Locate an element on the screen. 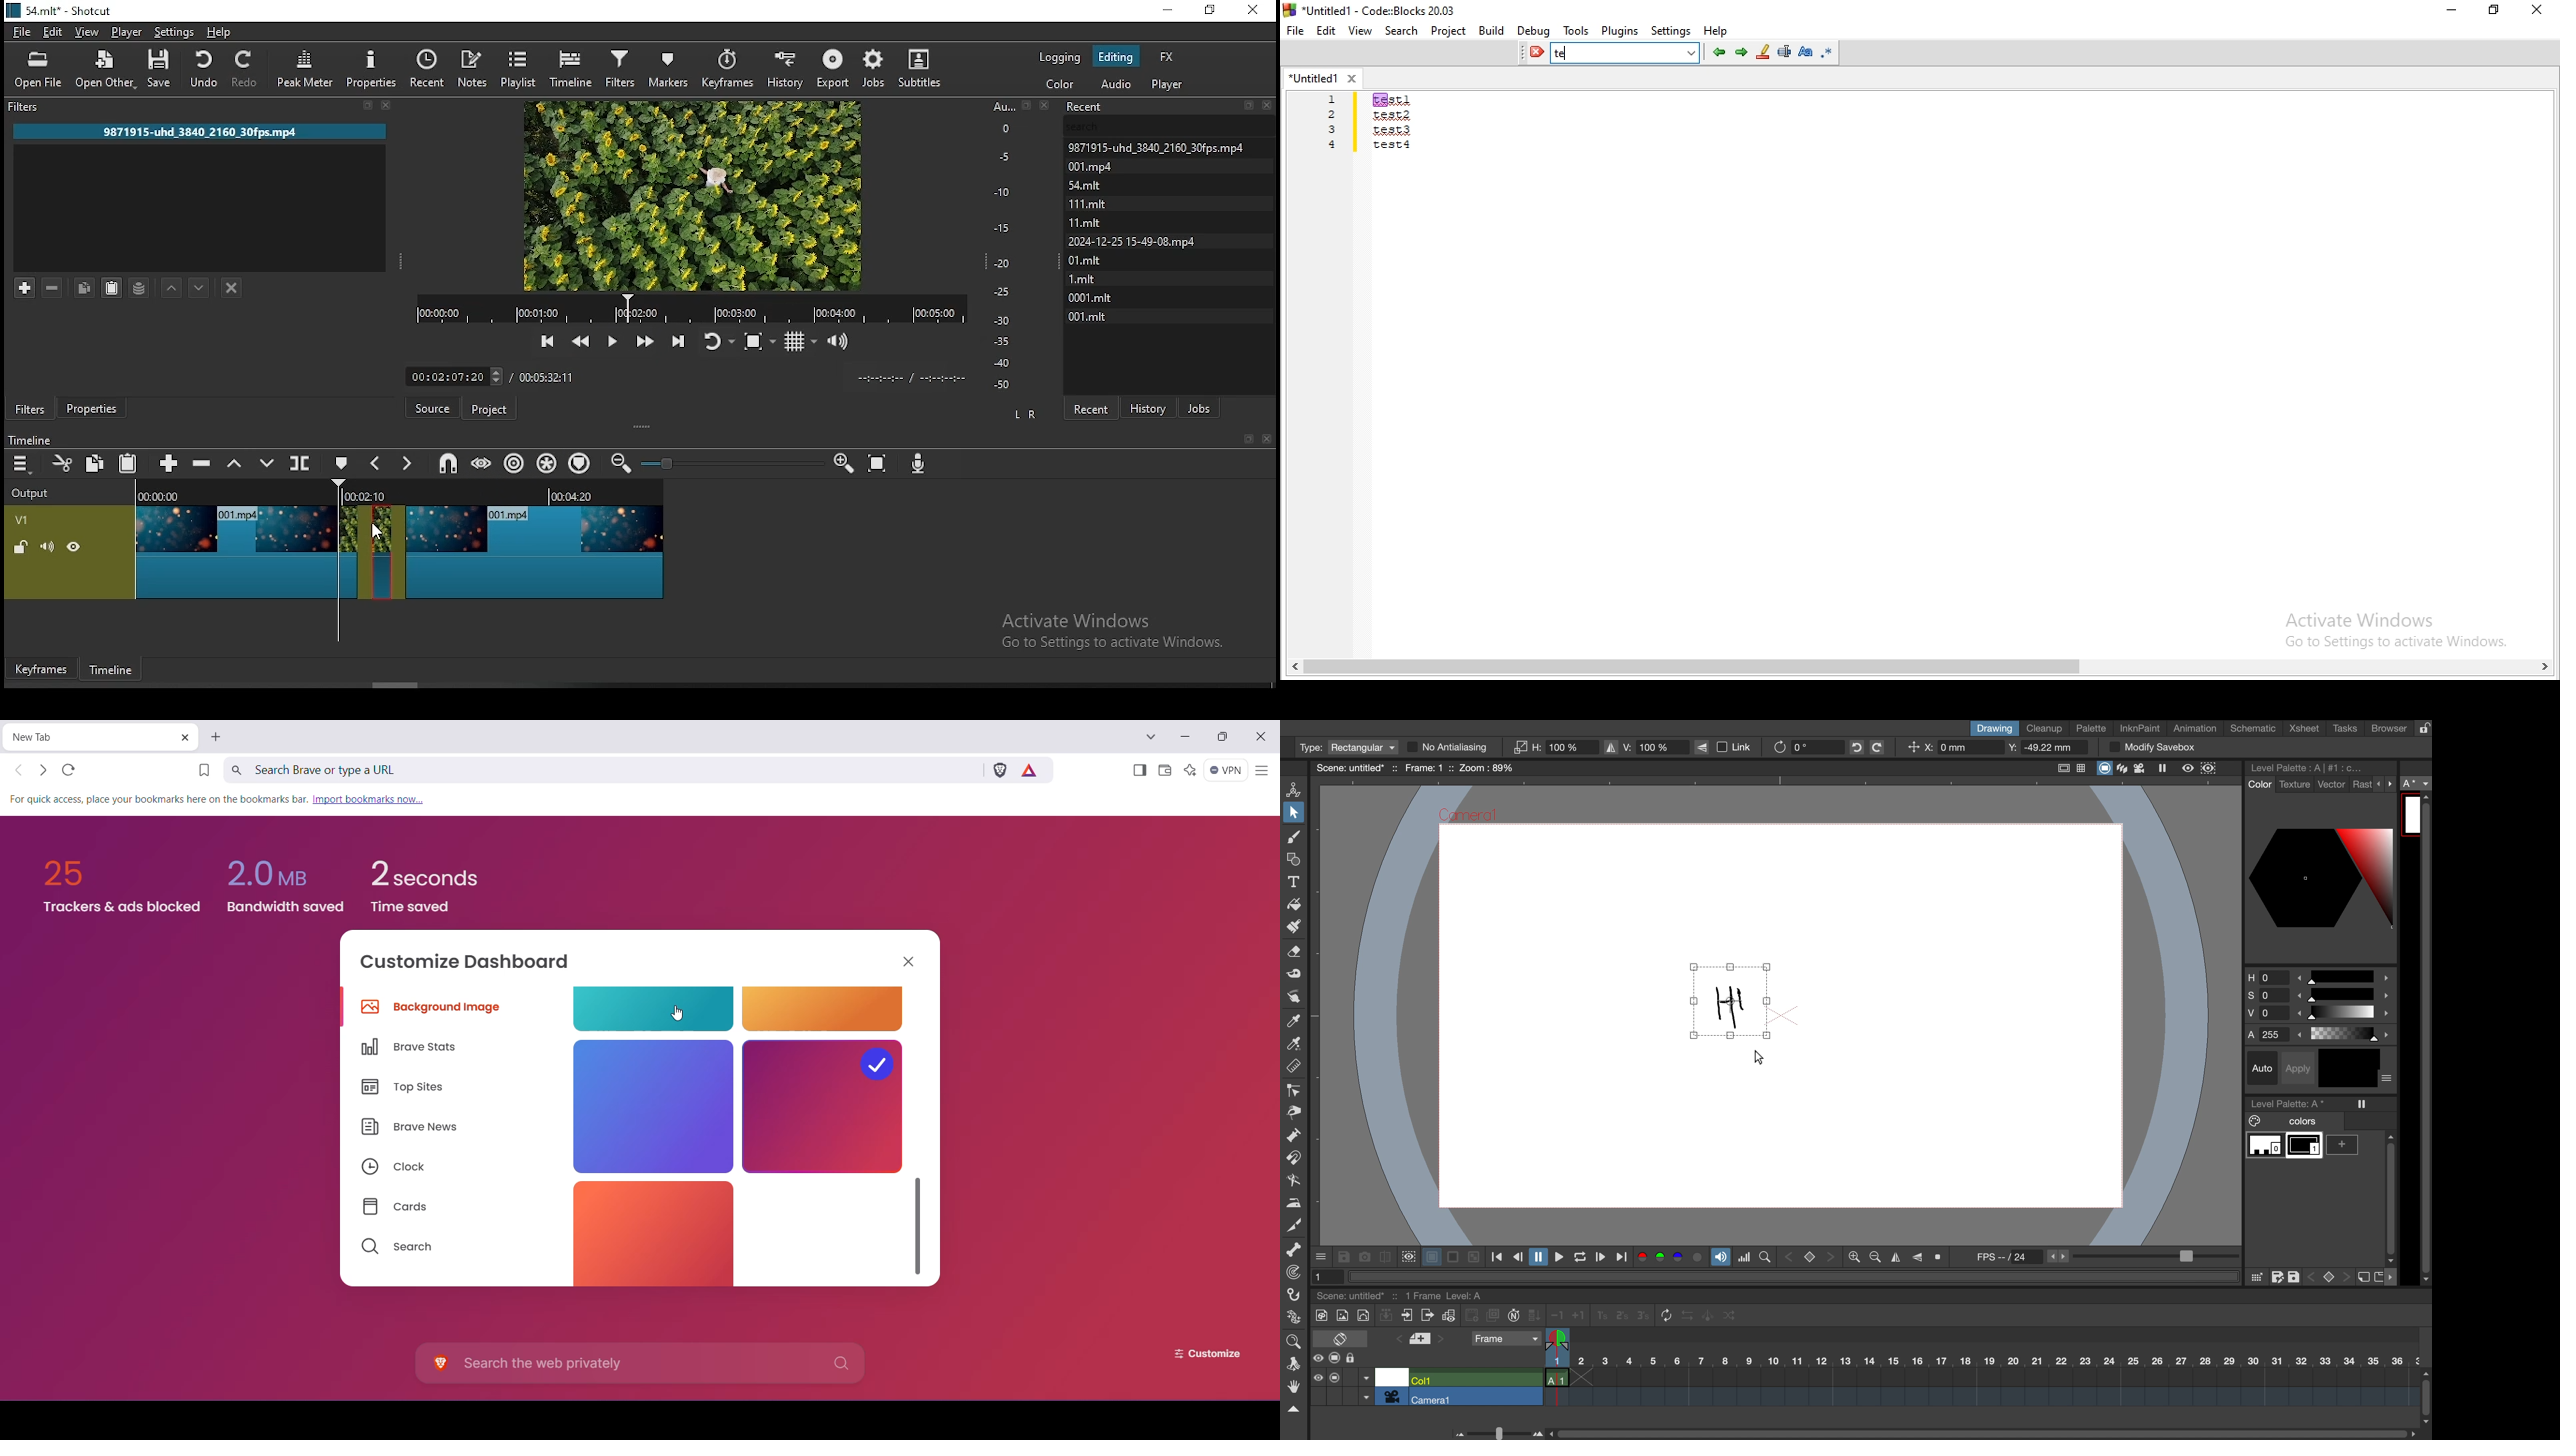 The image size is (2576, 1456). scrub while dragging is located at coordinates (482, 461).